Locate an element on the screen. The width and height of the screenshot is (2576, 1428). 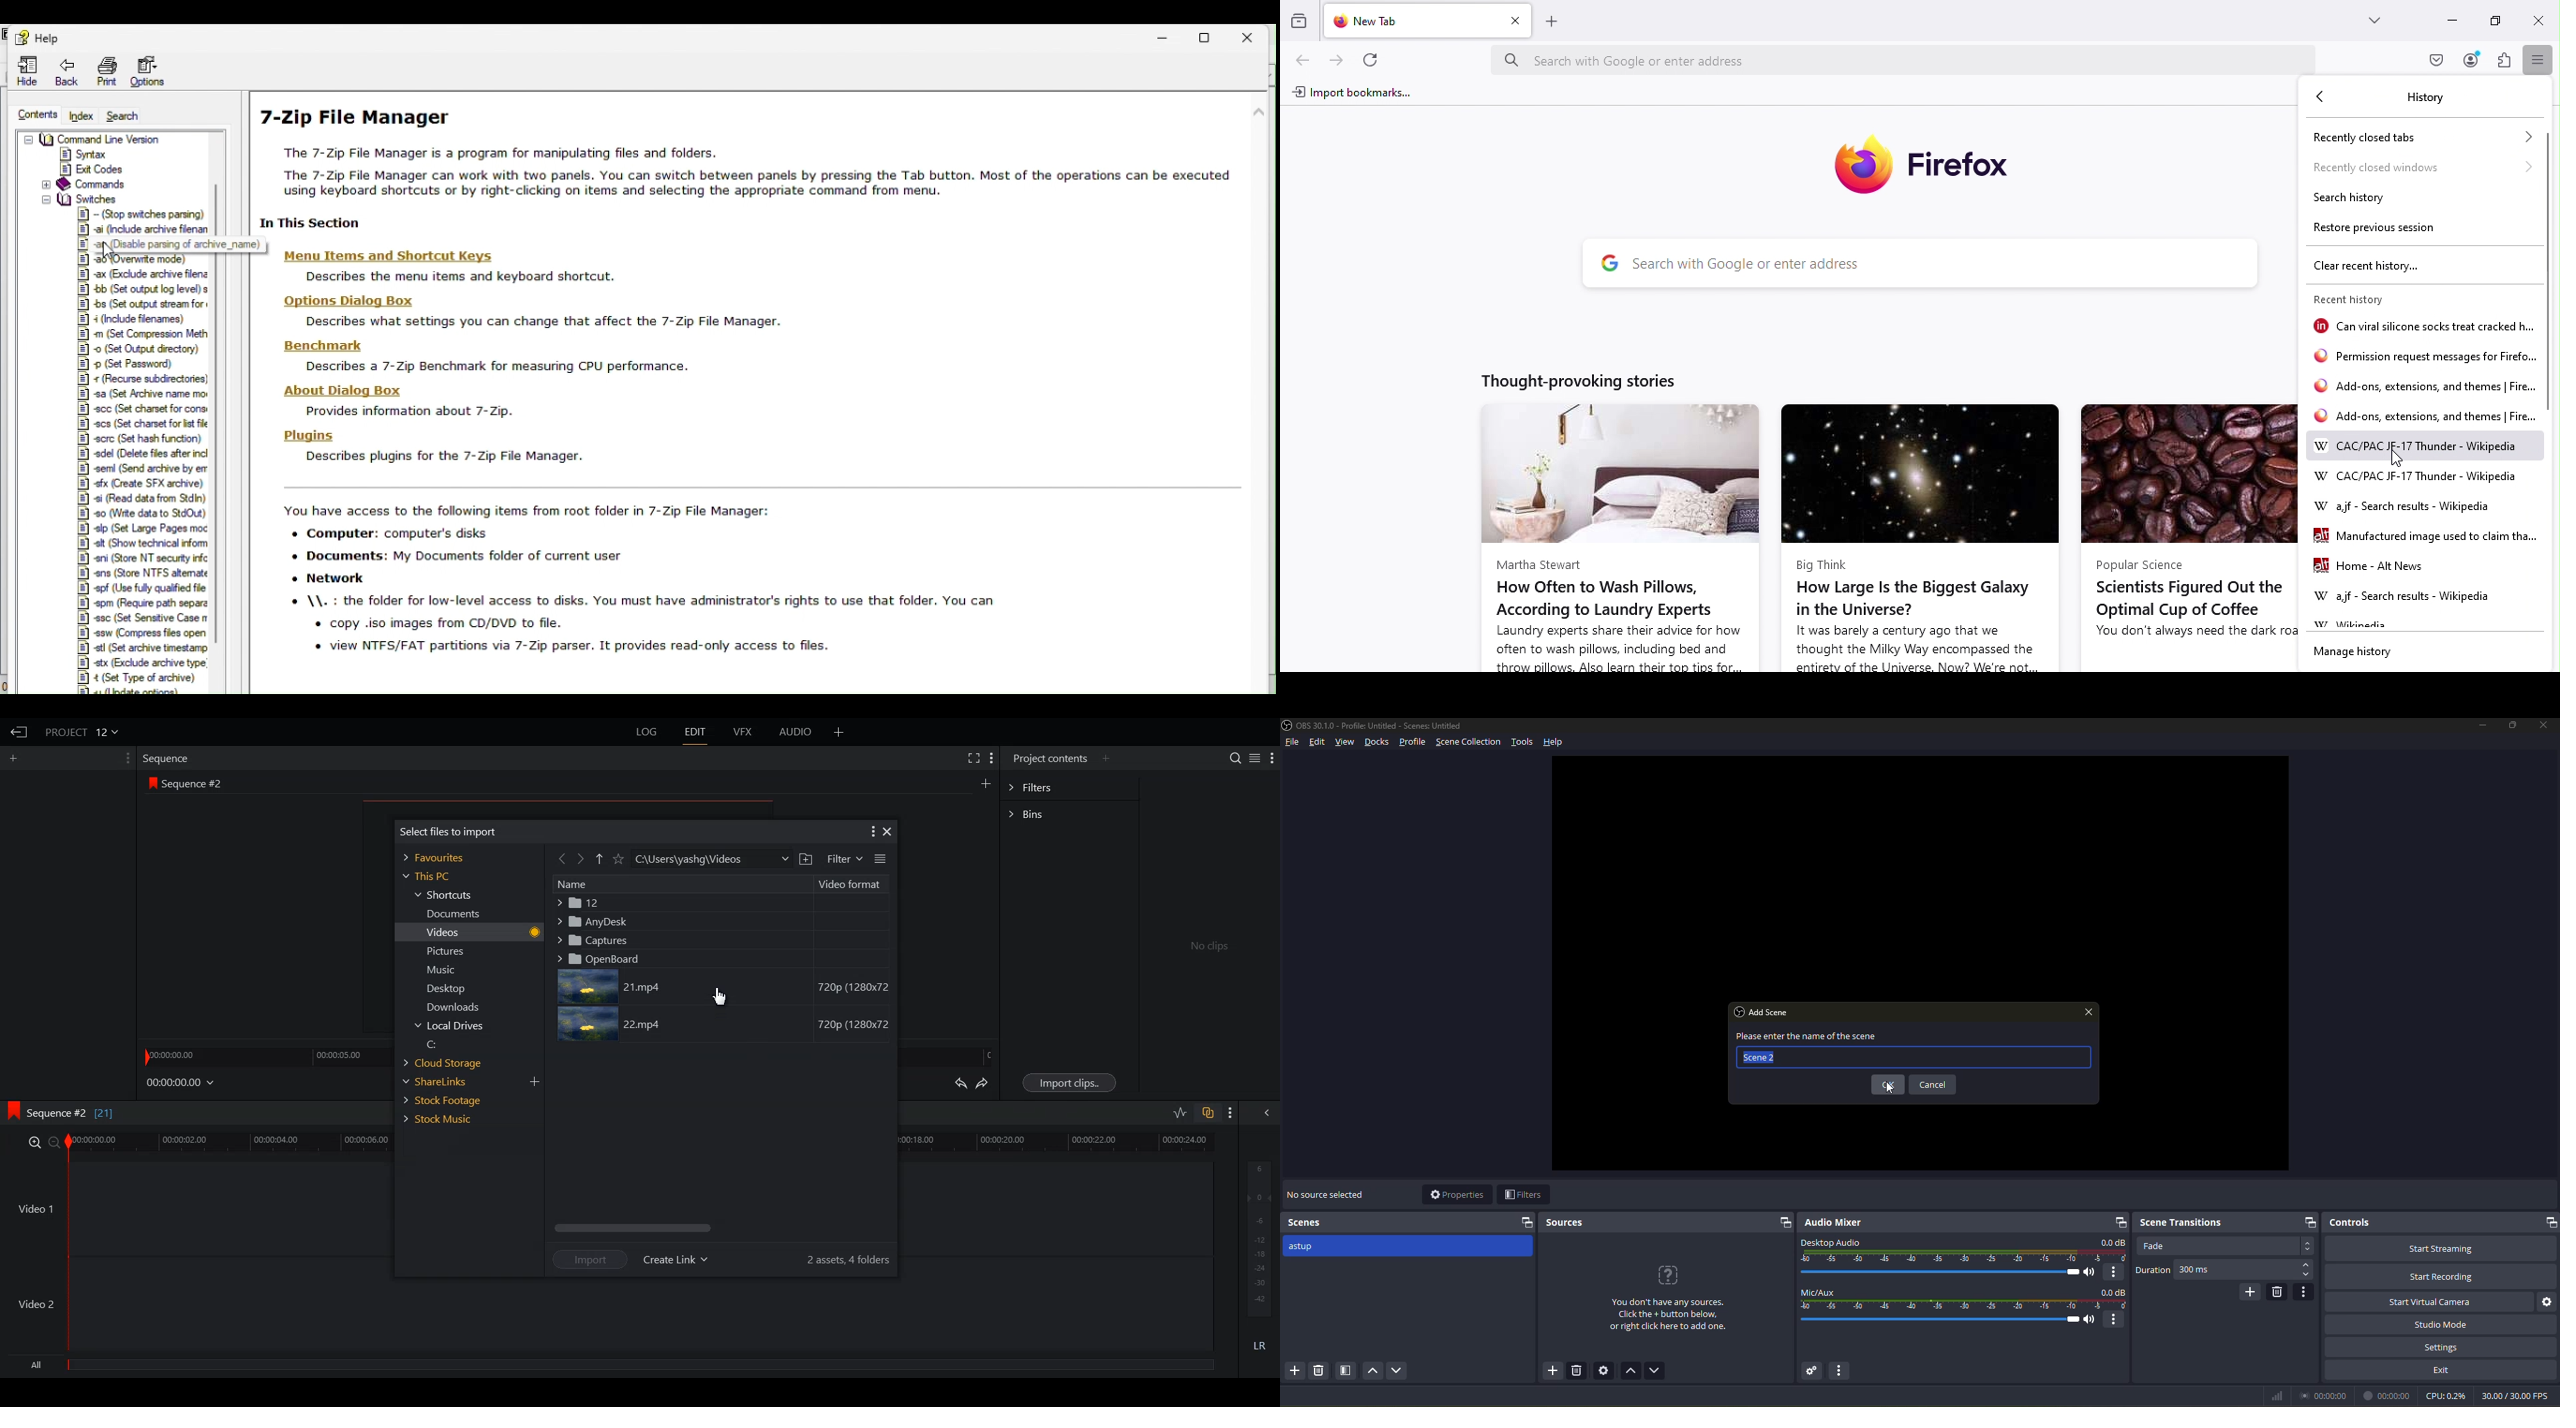
move scene down is located at coordinates (1398, 1370).